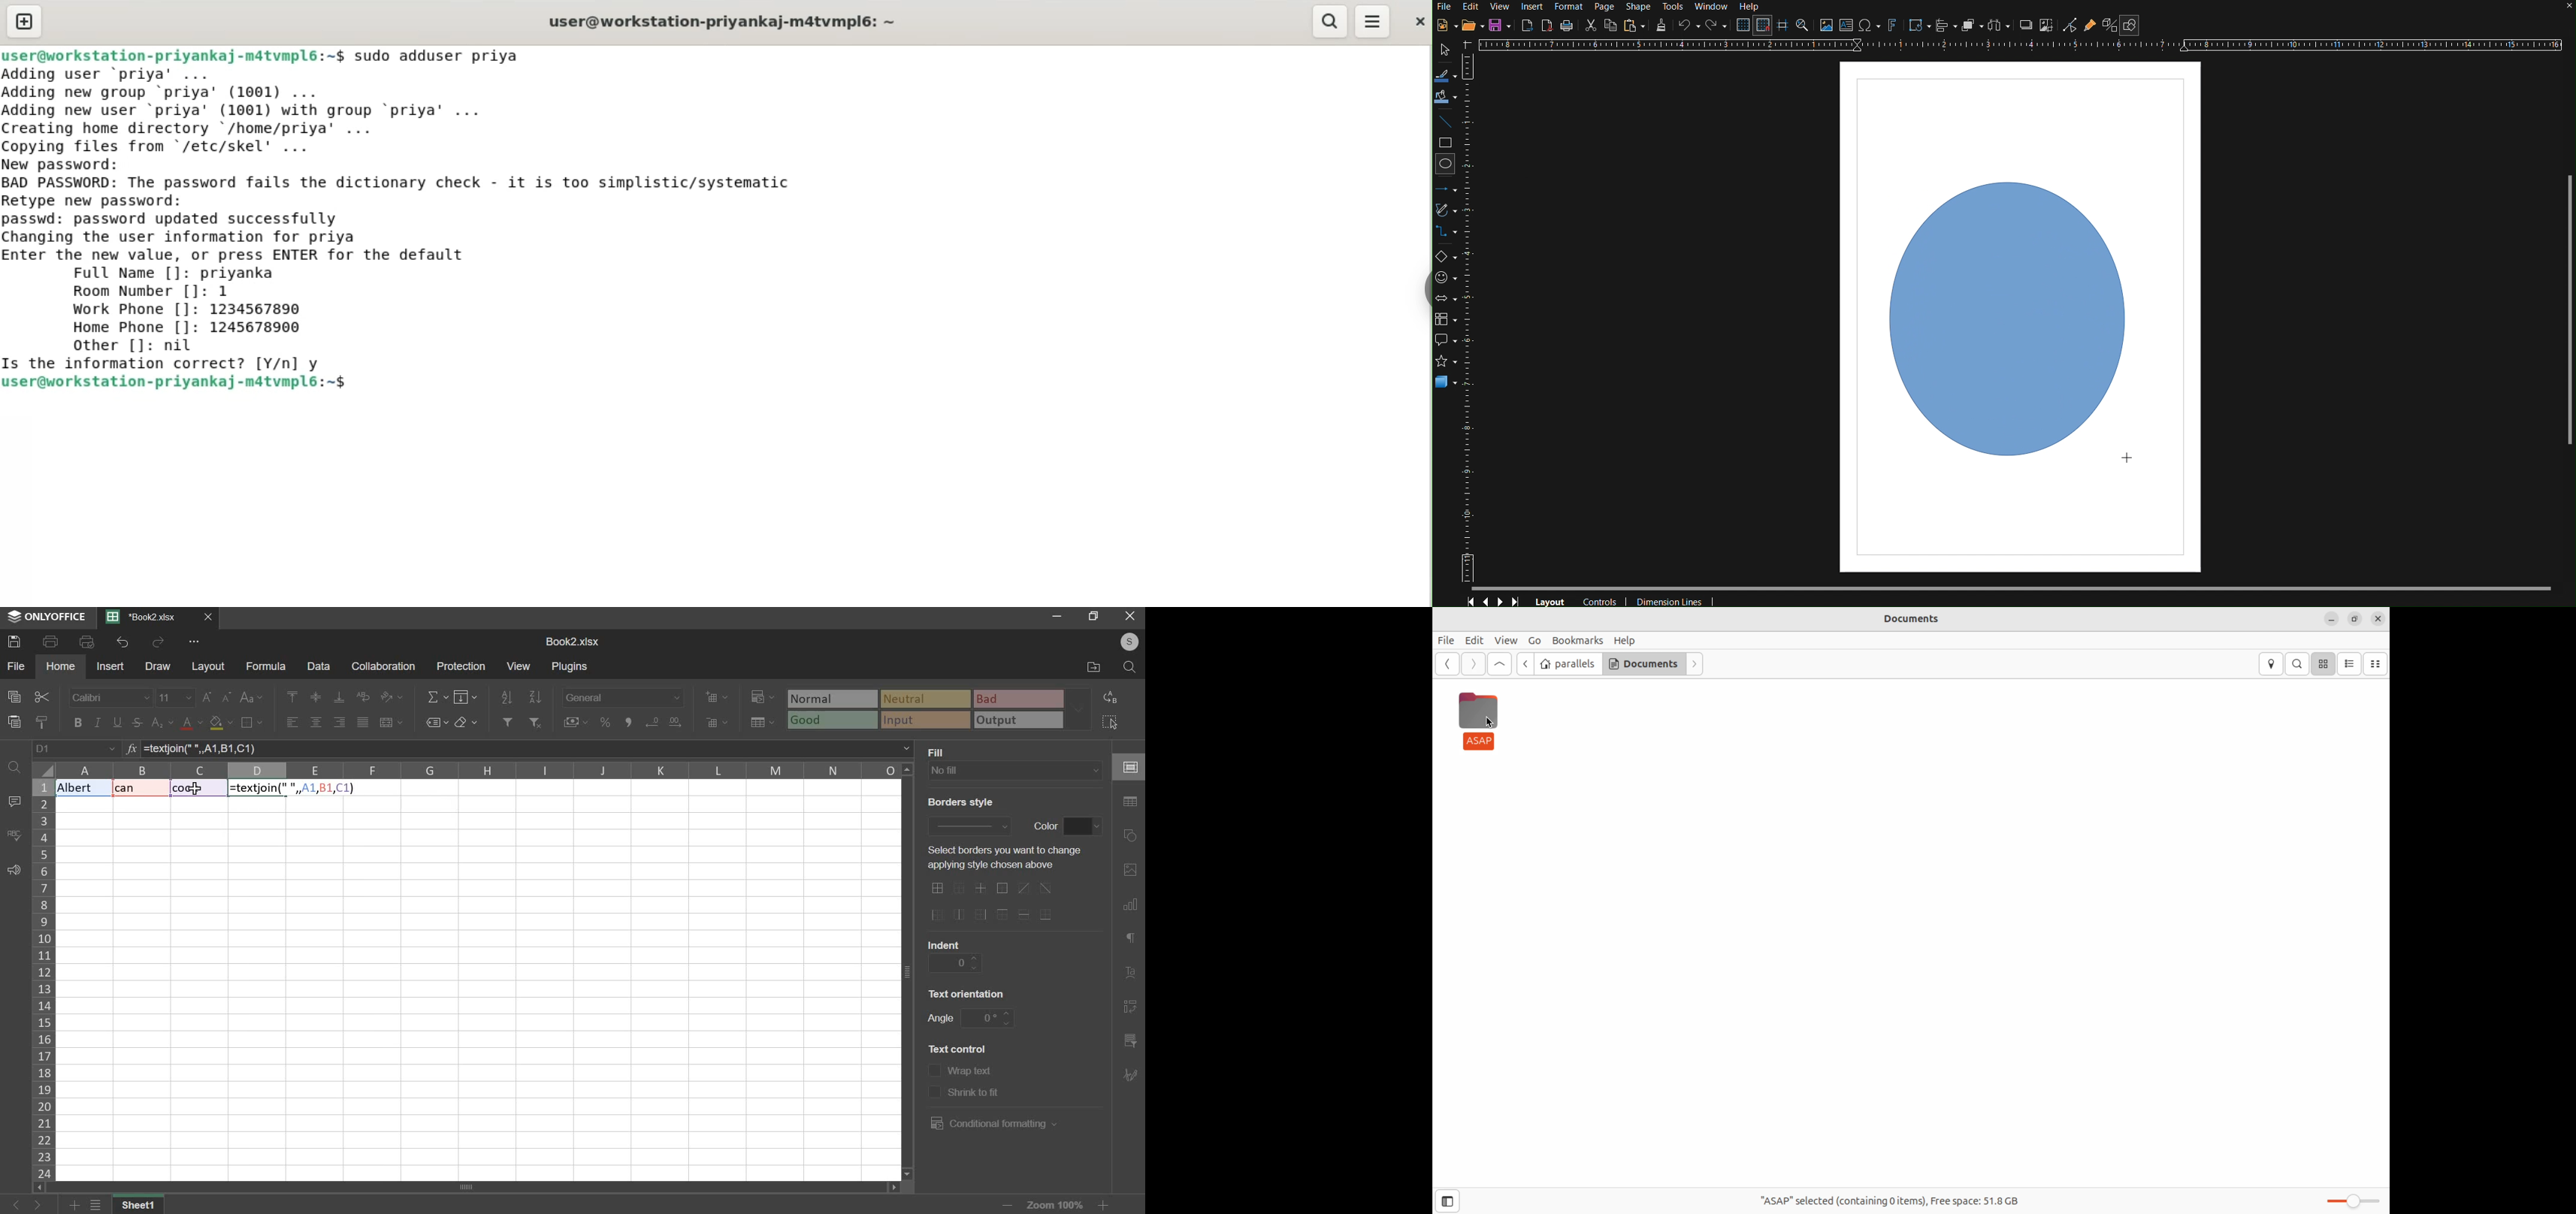 The height and width of the screenshot is (1232, 2576). Describe the element at coordinates (1130, 940) in the screenshot. I see `paragraph` at that location.